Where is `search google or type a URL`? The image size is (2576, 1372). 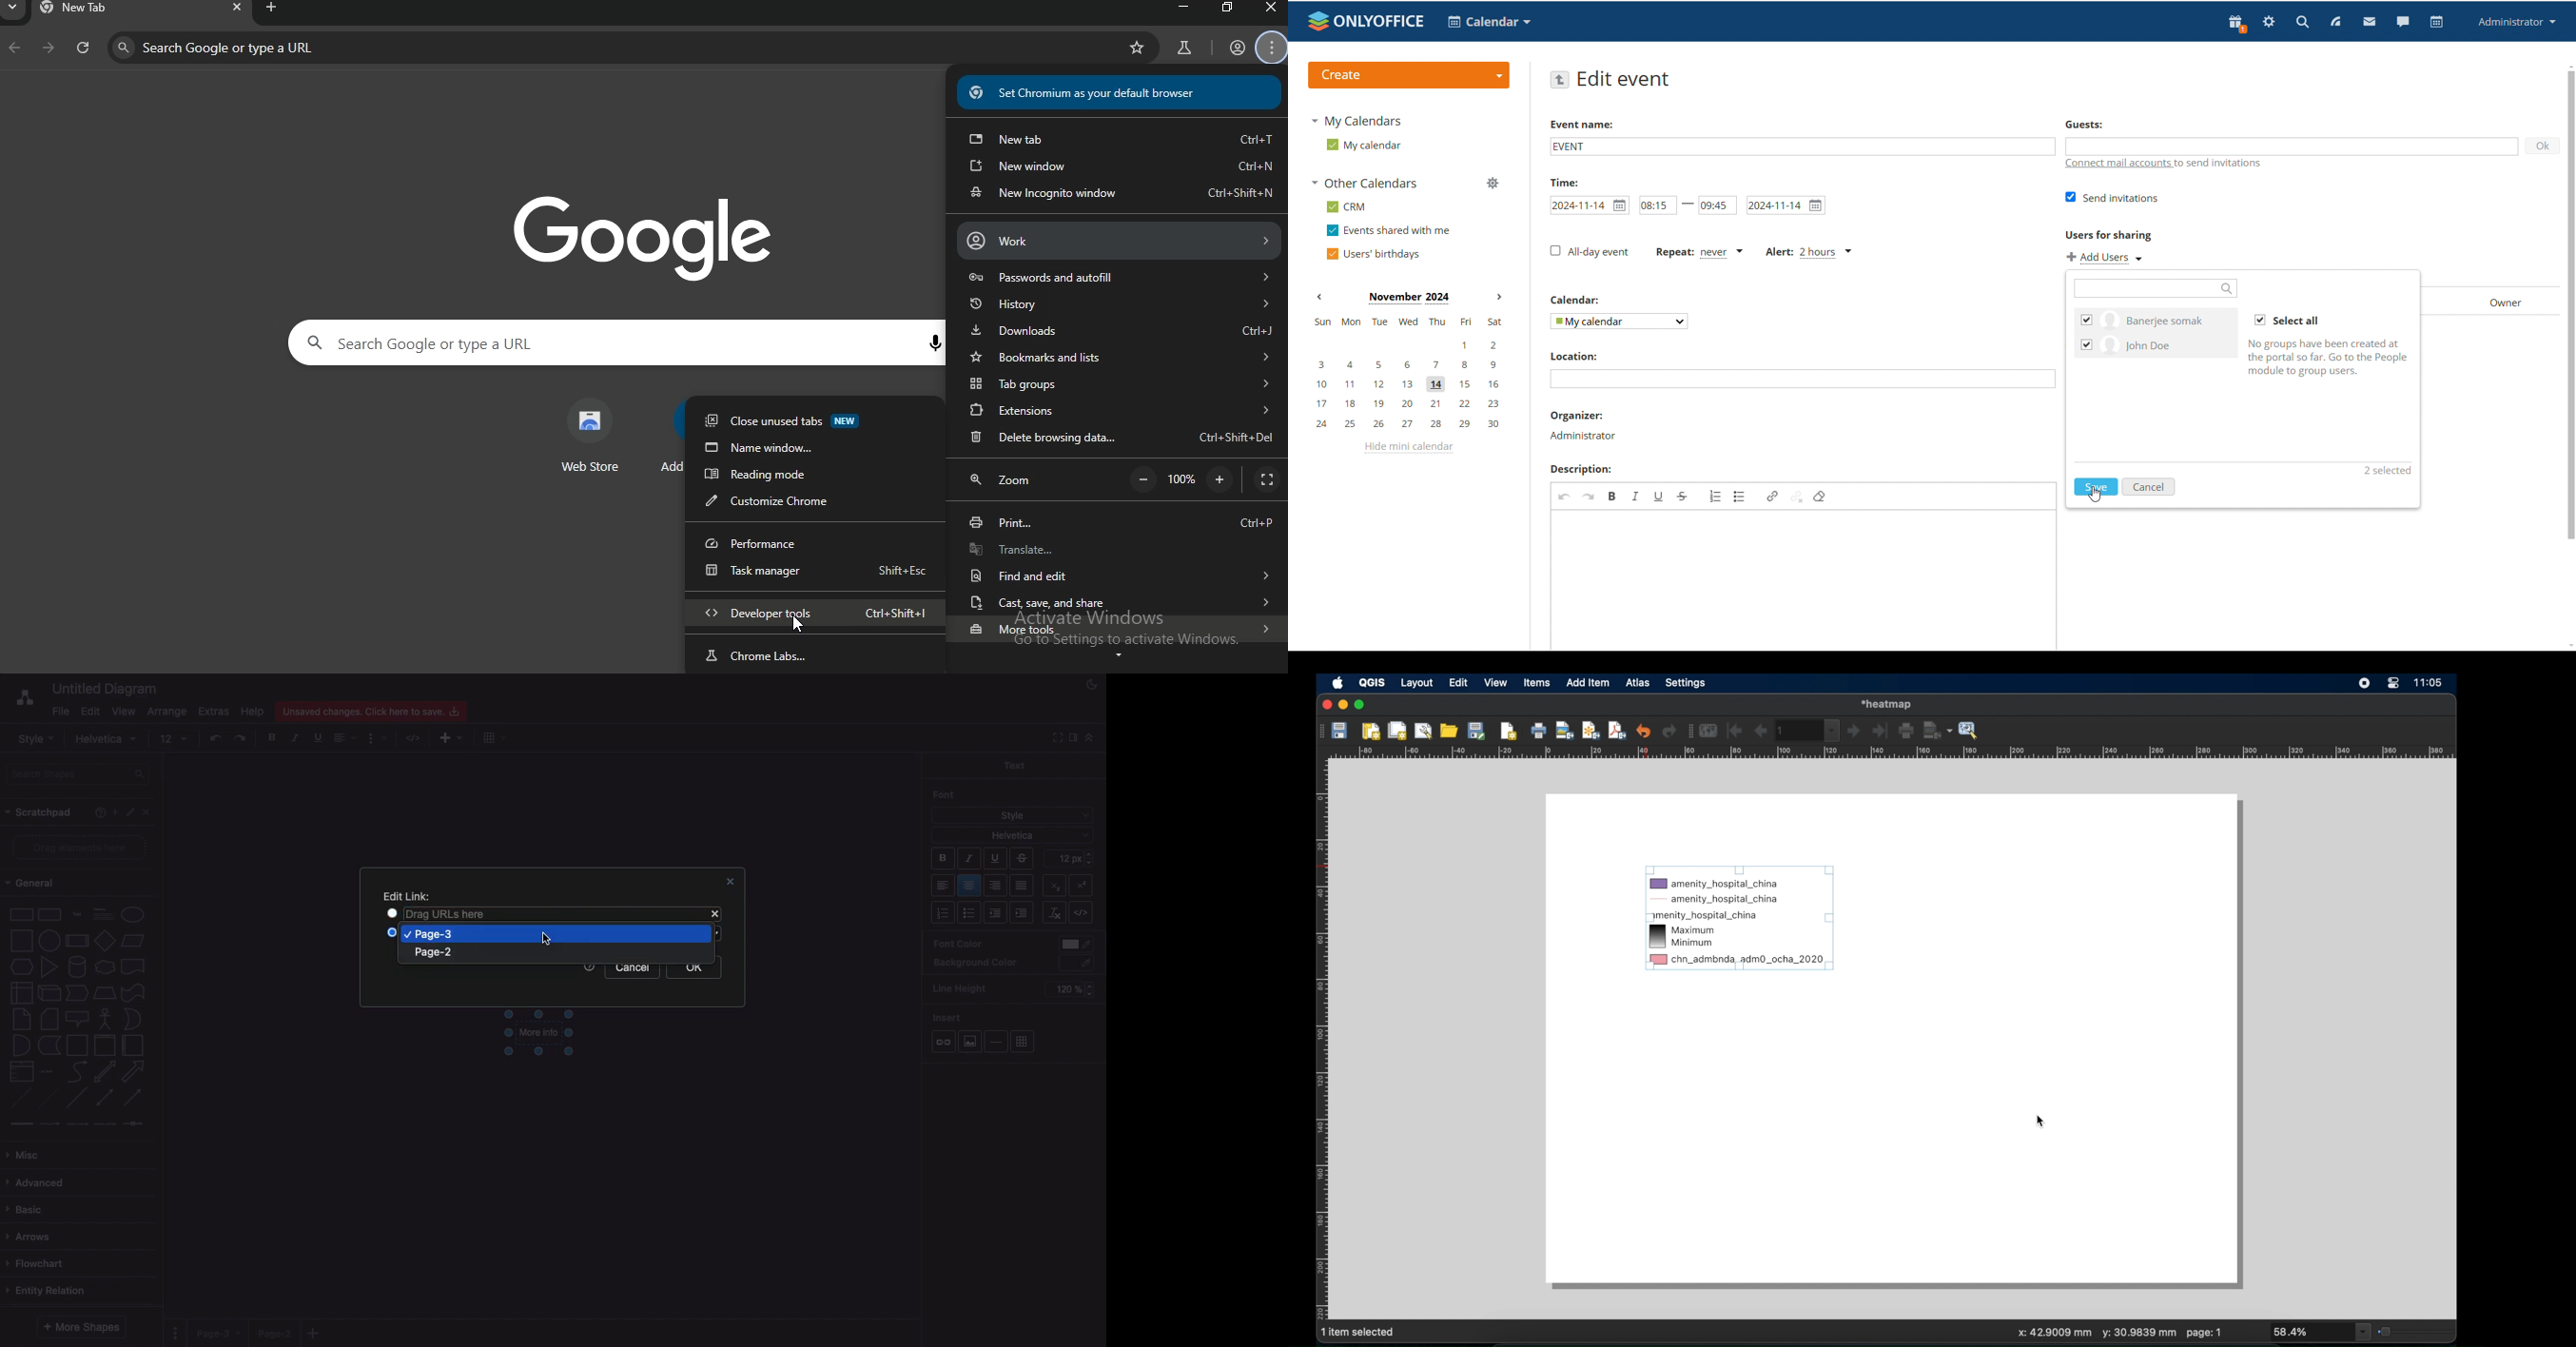
search google or type a URL is located at coordinates (359, 49).